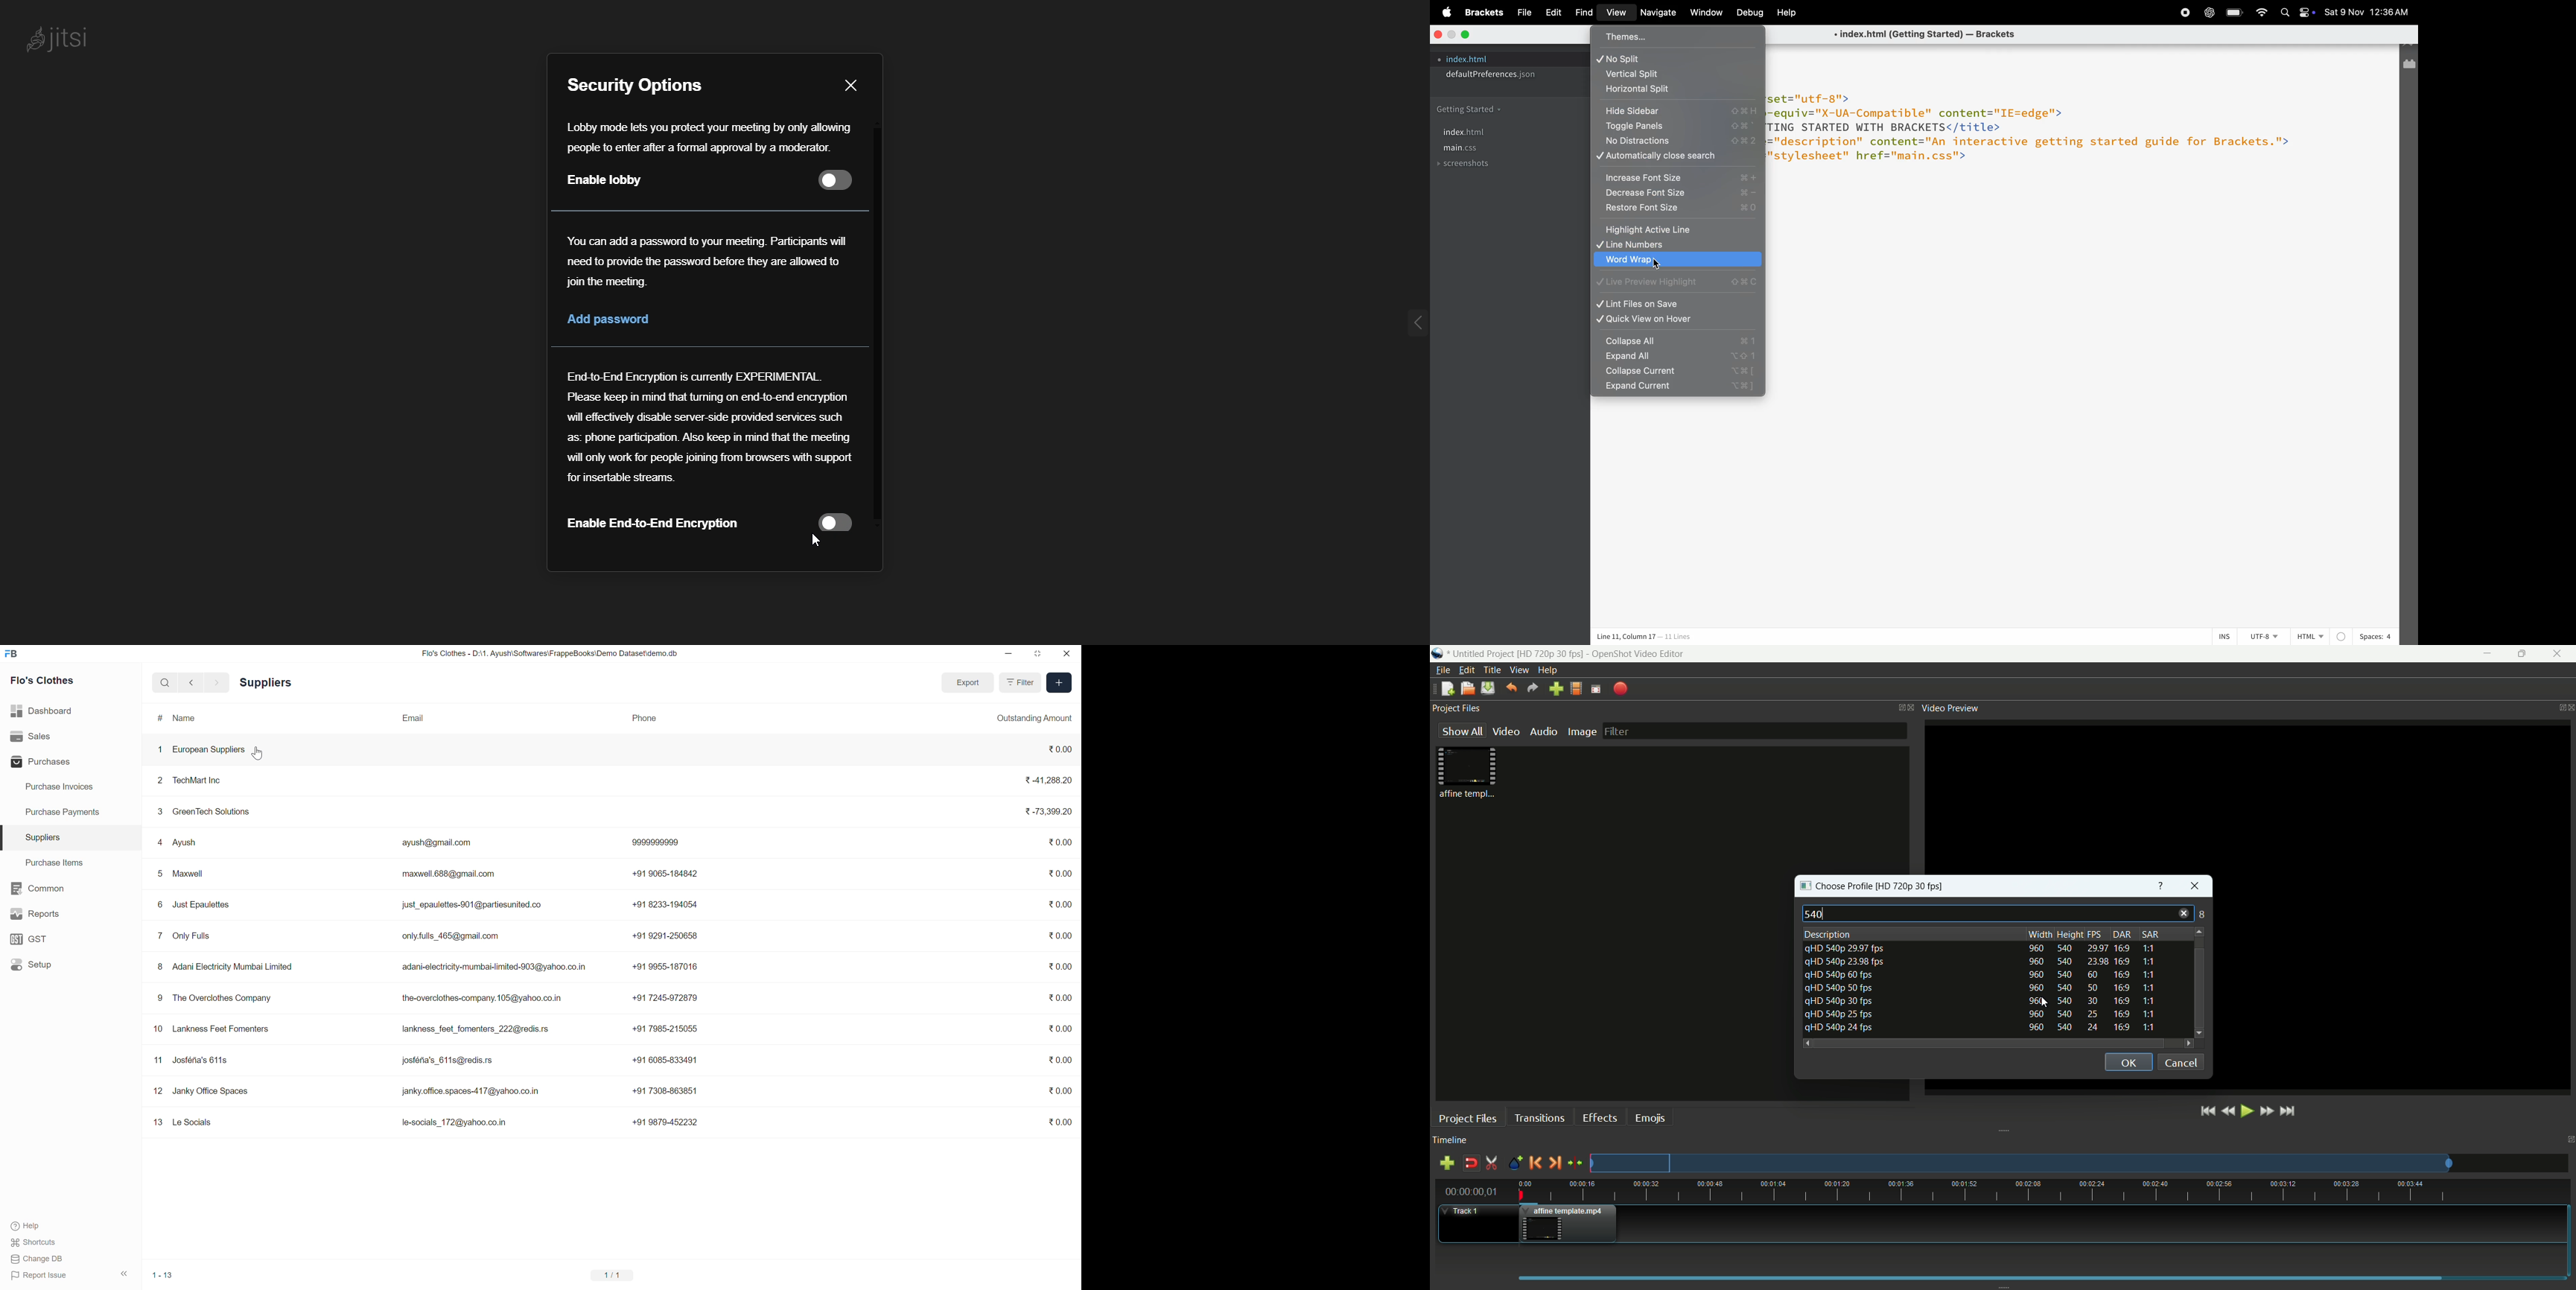 The height and width of the screenshot is (1316, 2576). What do you see at coordinates (541, 652) in the screenshot?
I see `Flo's Clothes - D:\1. Ayush\Softwares\FrappeBooks\Demo Dataset\demo.db` at bounding box center [541, 652].